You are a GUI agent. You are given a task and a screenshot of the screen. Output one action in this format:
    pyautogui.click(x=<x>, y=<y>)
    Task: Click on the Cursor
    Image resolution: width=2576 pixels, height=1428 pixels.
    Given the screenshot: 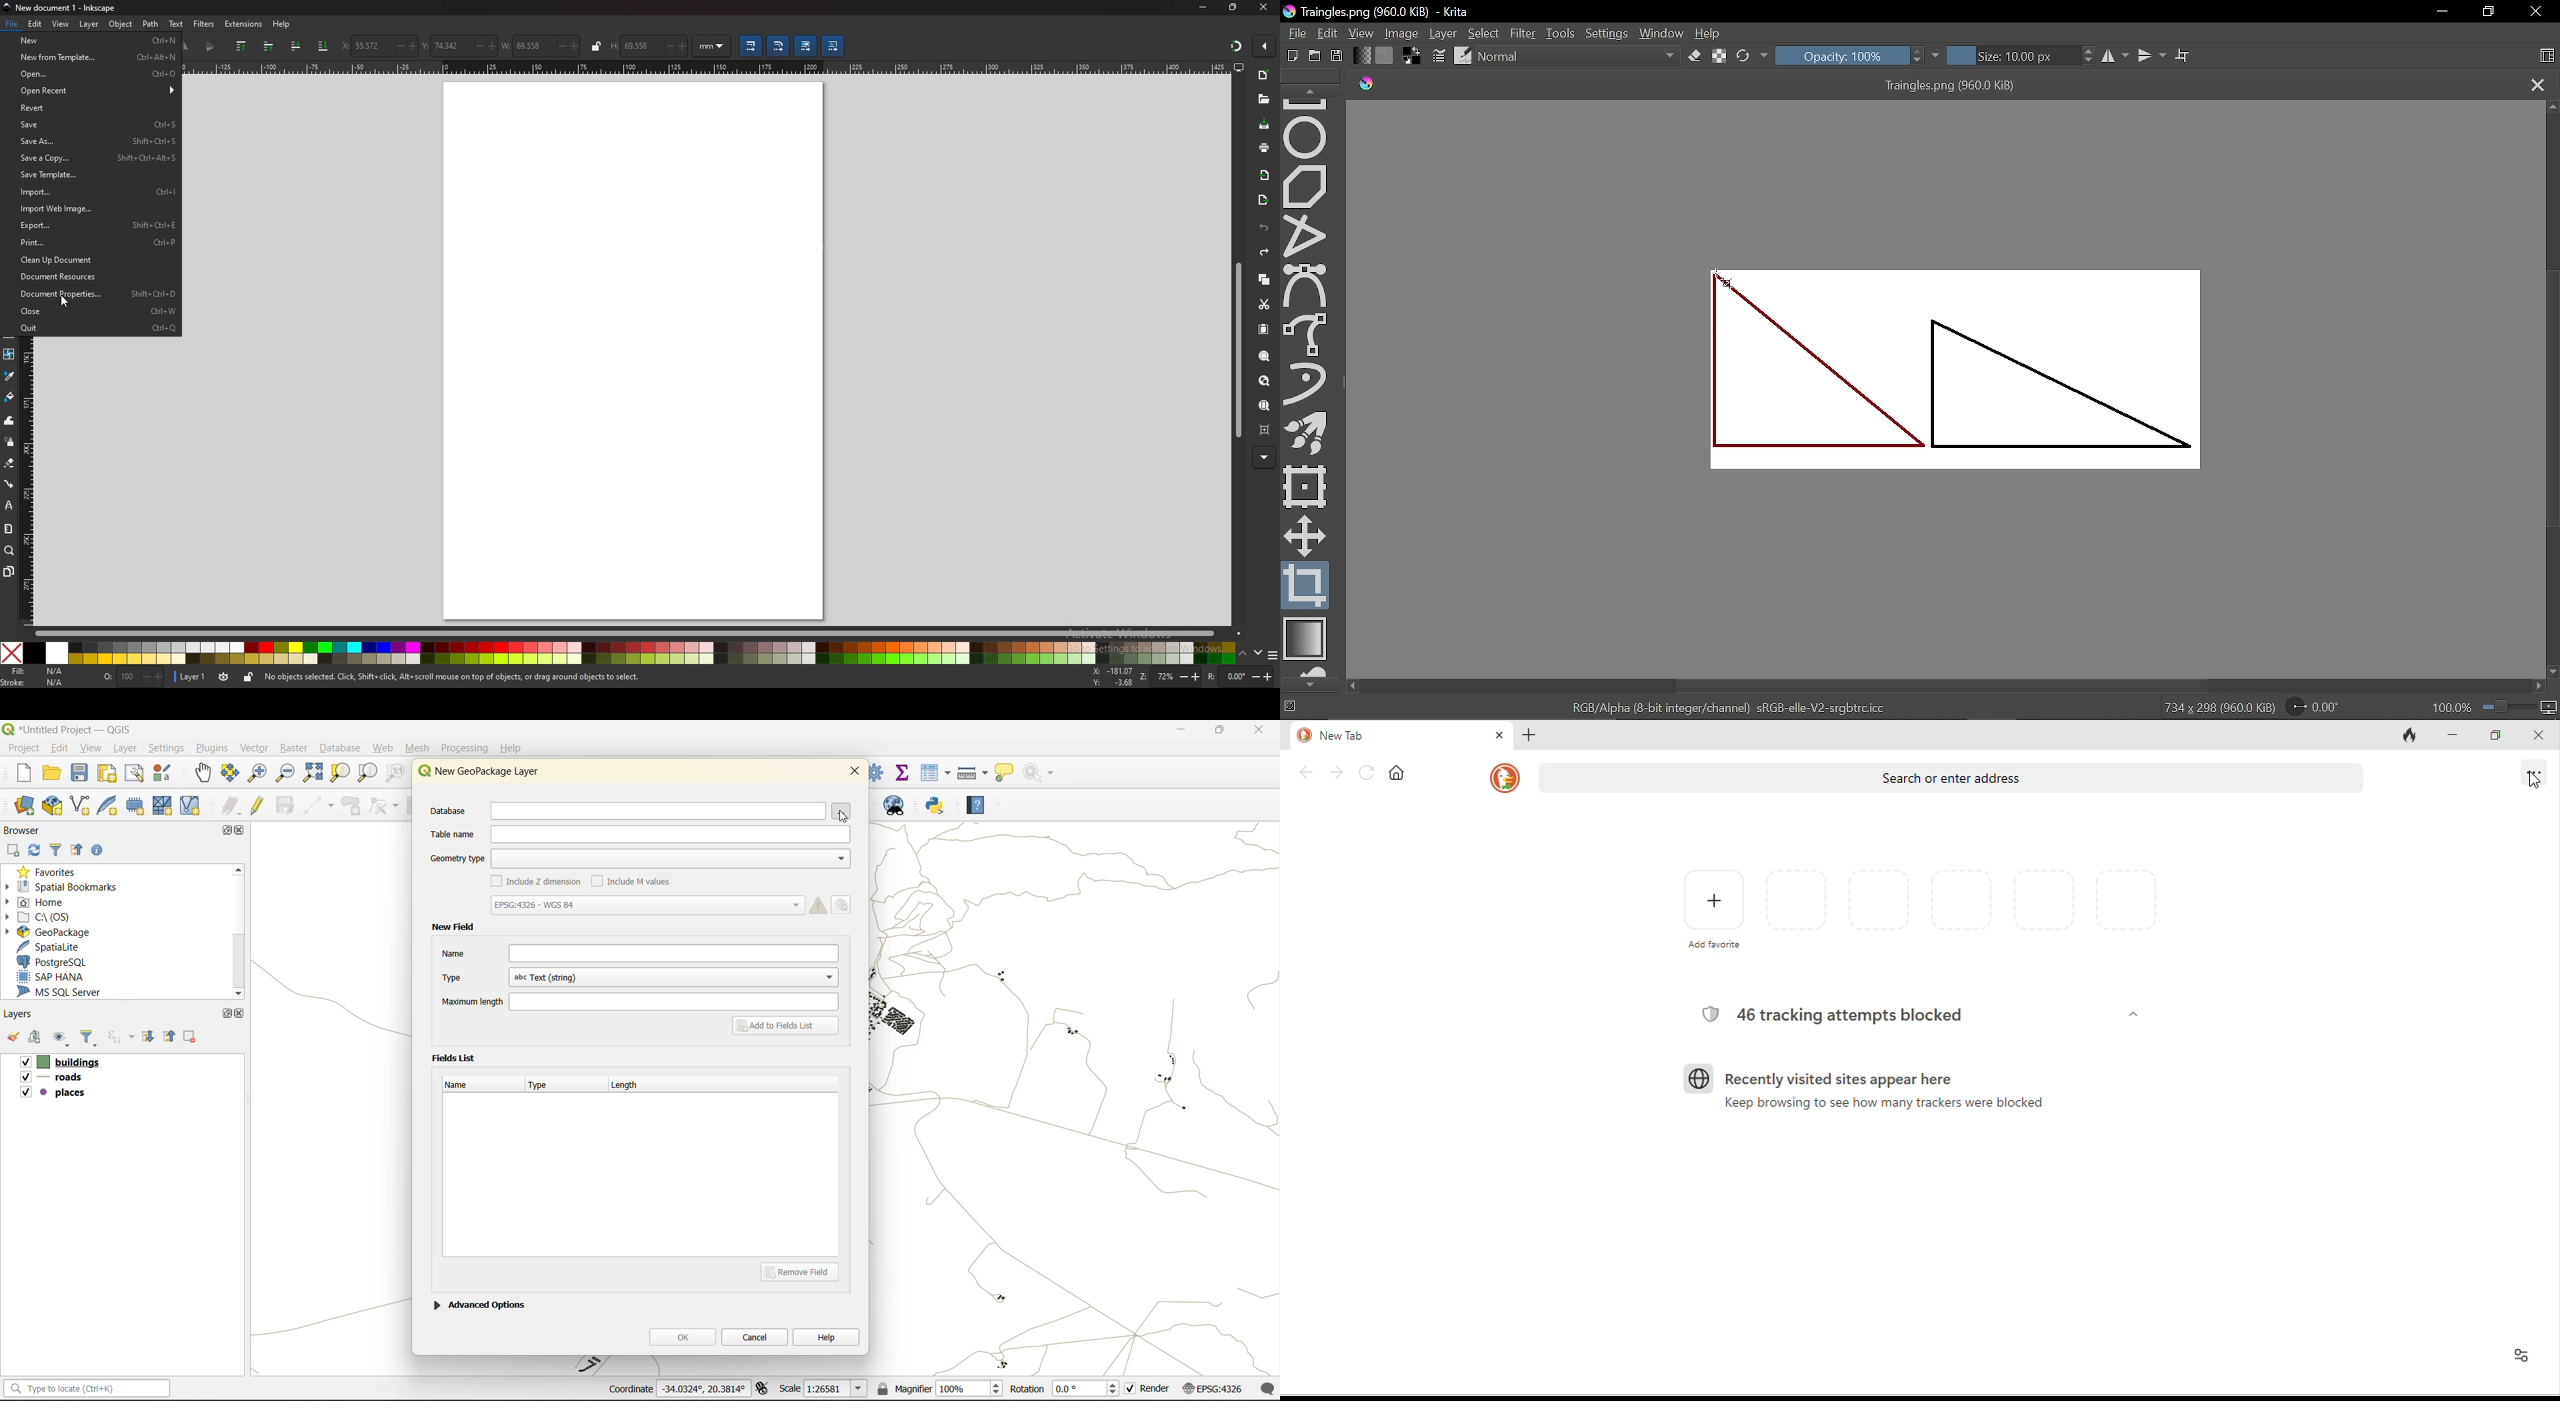 What is the action you would take?
    pyautogui.click(x=65, y=302)
    